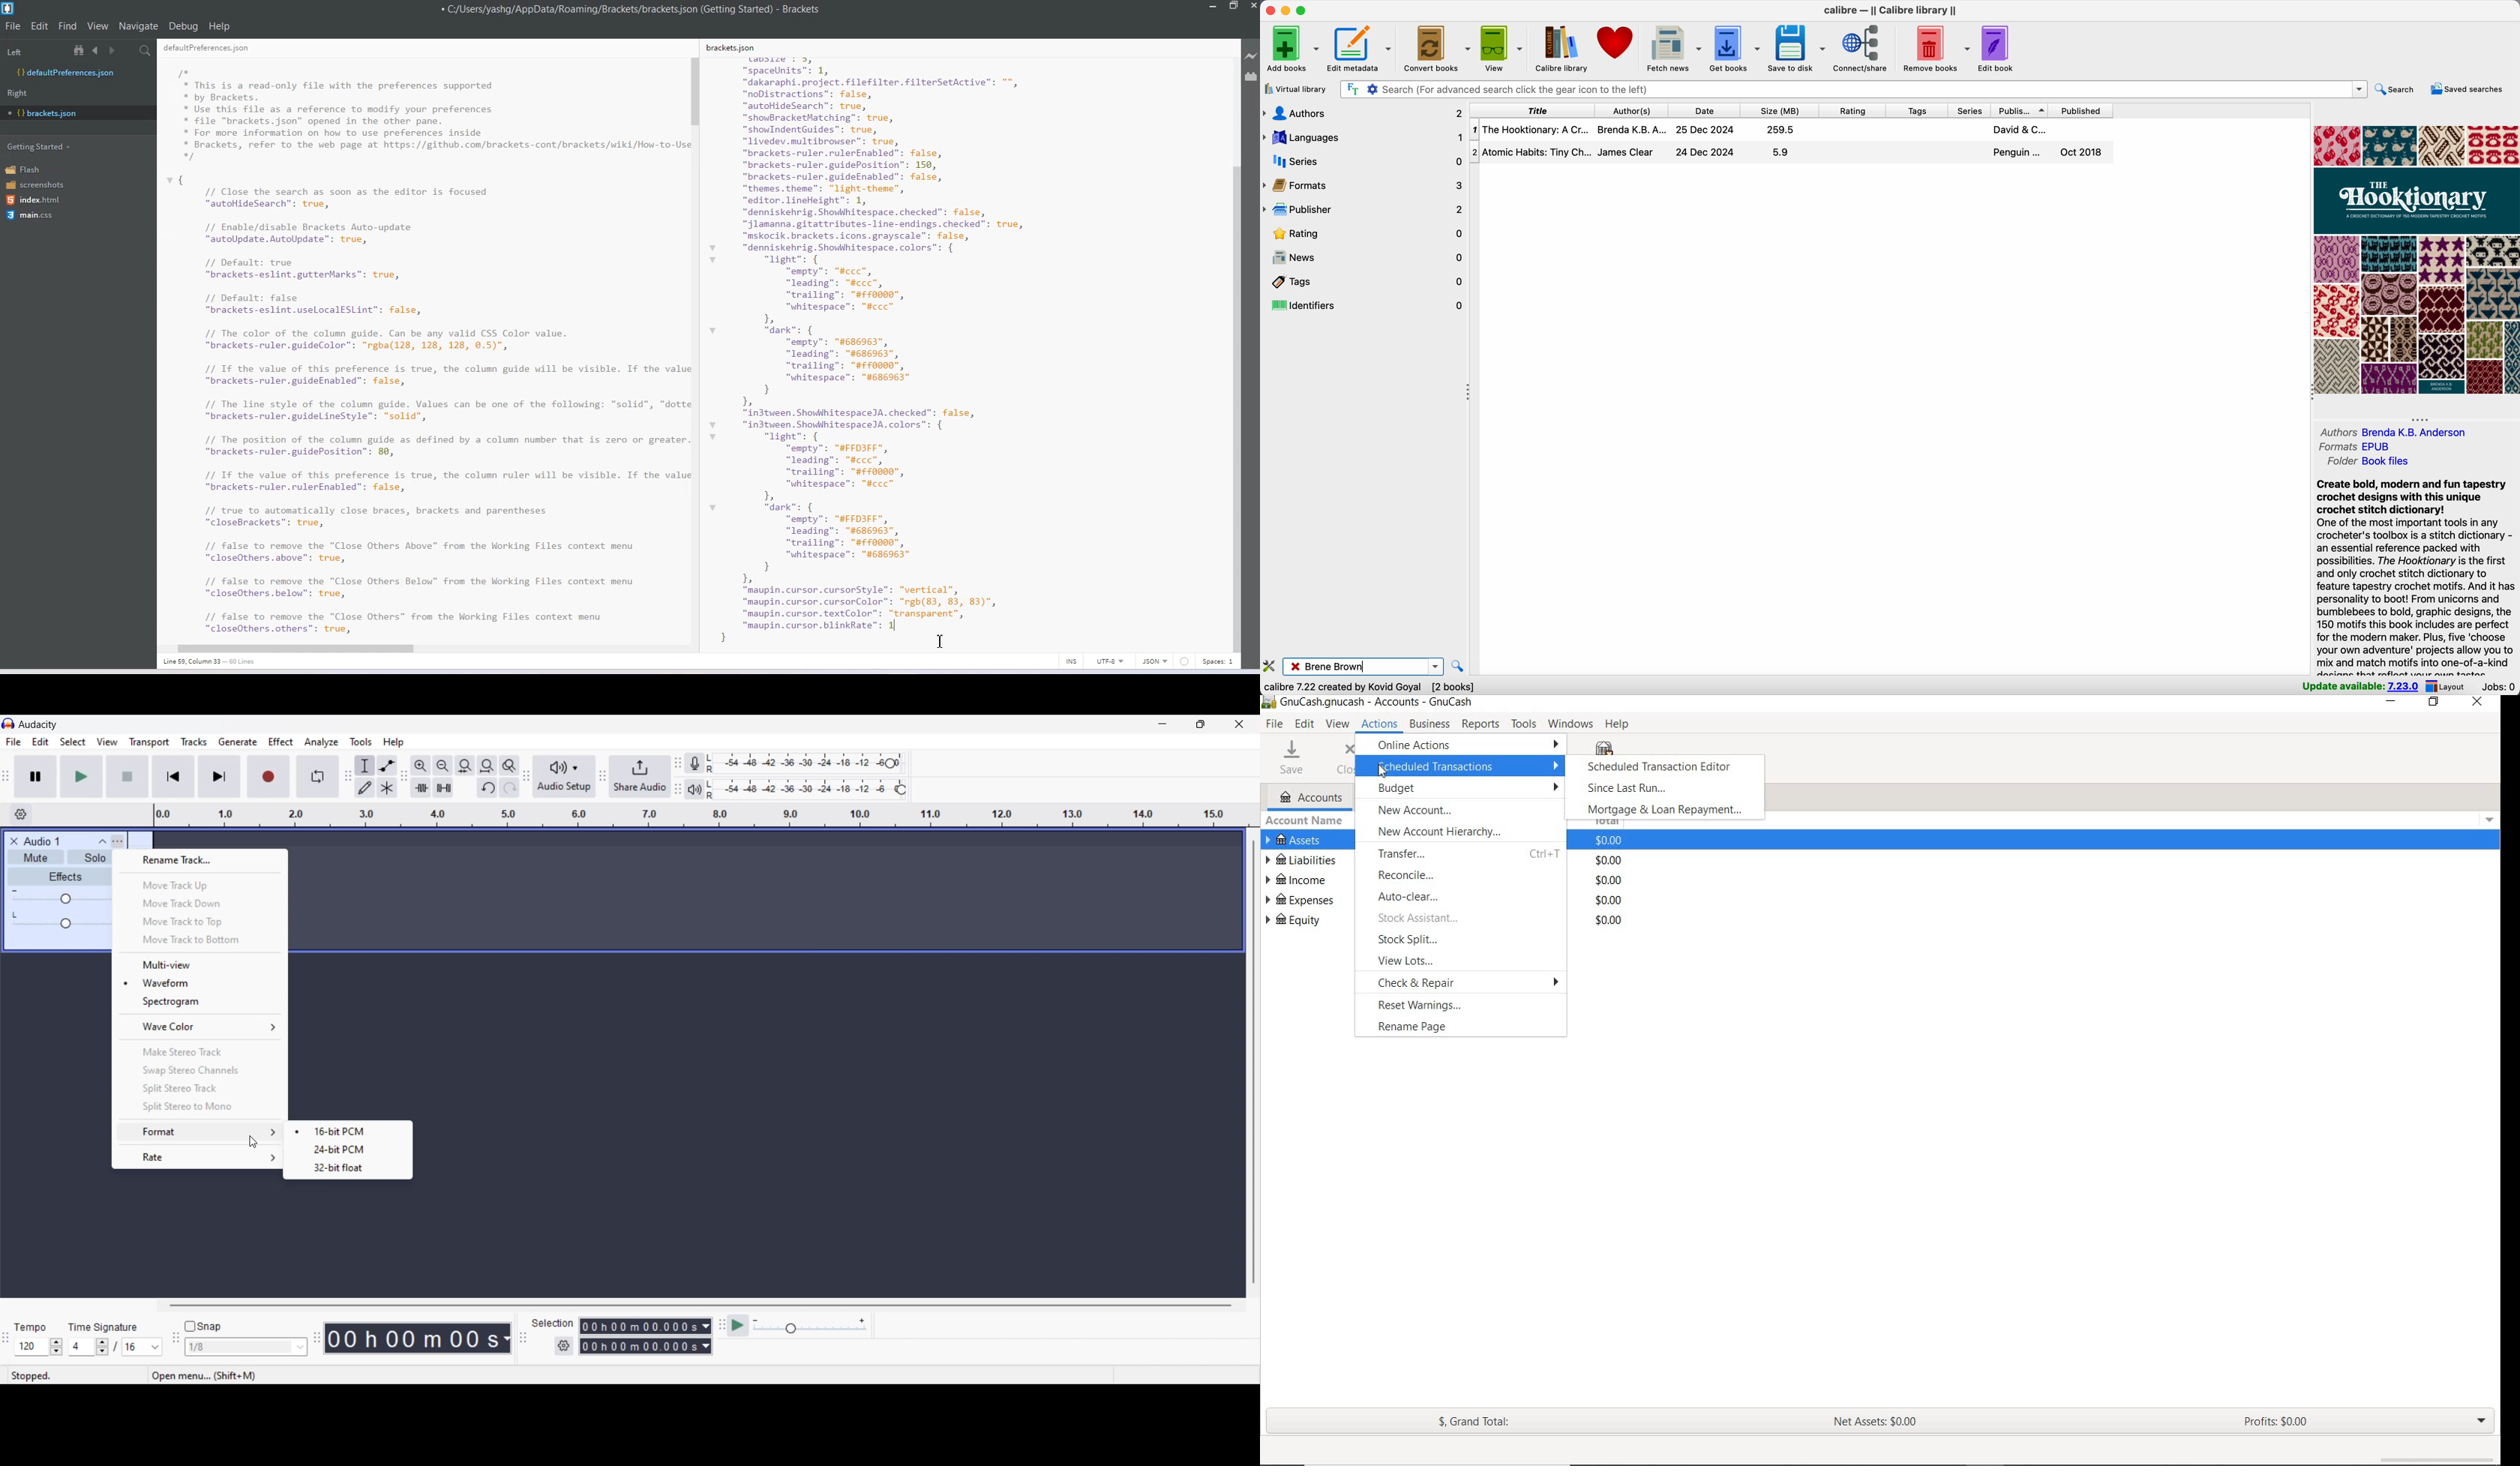 This screenshot has width=2520, height=1484. Describe the element at coordinates (201, 885) in the screenshot. I see `Move track up` at that location.